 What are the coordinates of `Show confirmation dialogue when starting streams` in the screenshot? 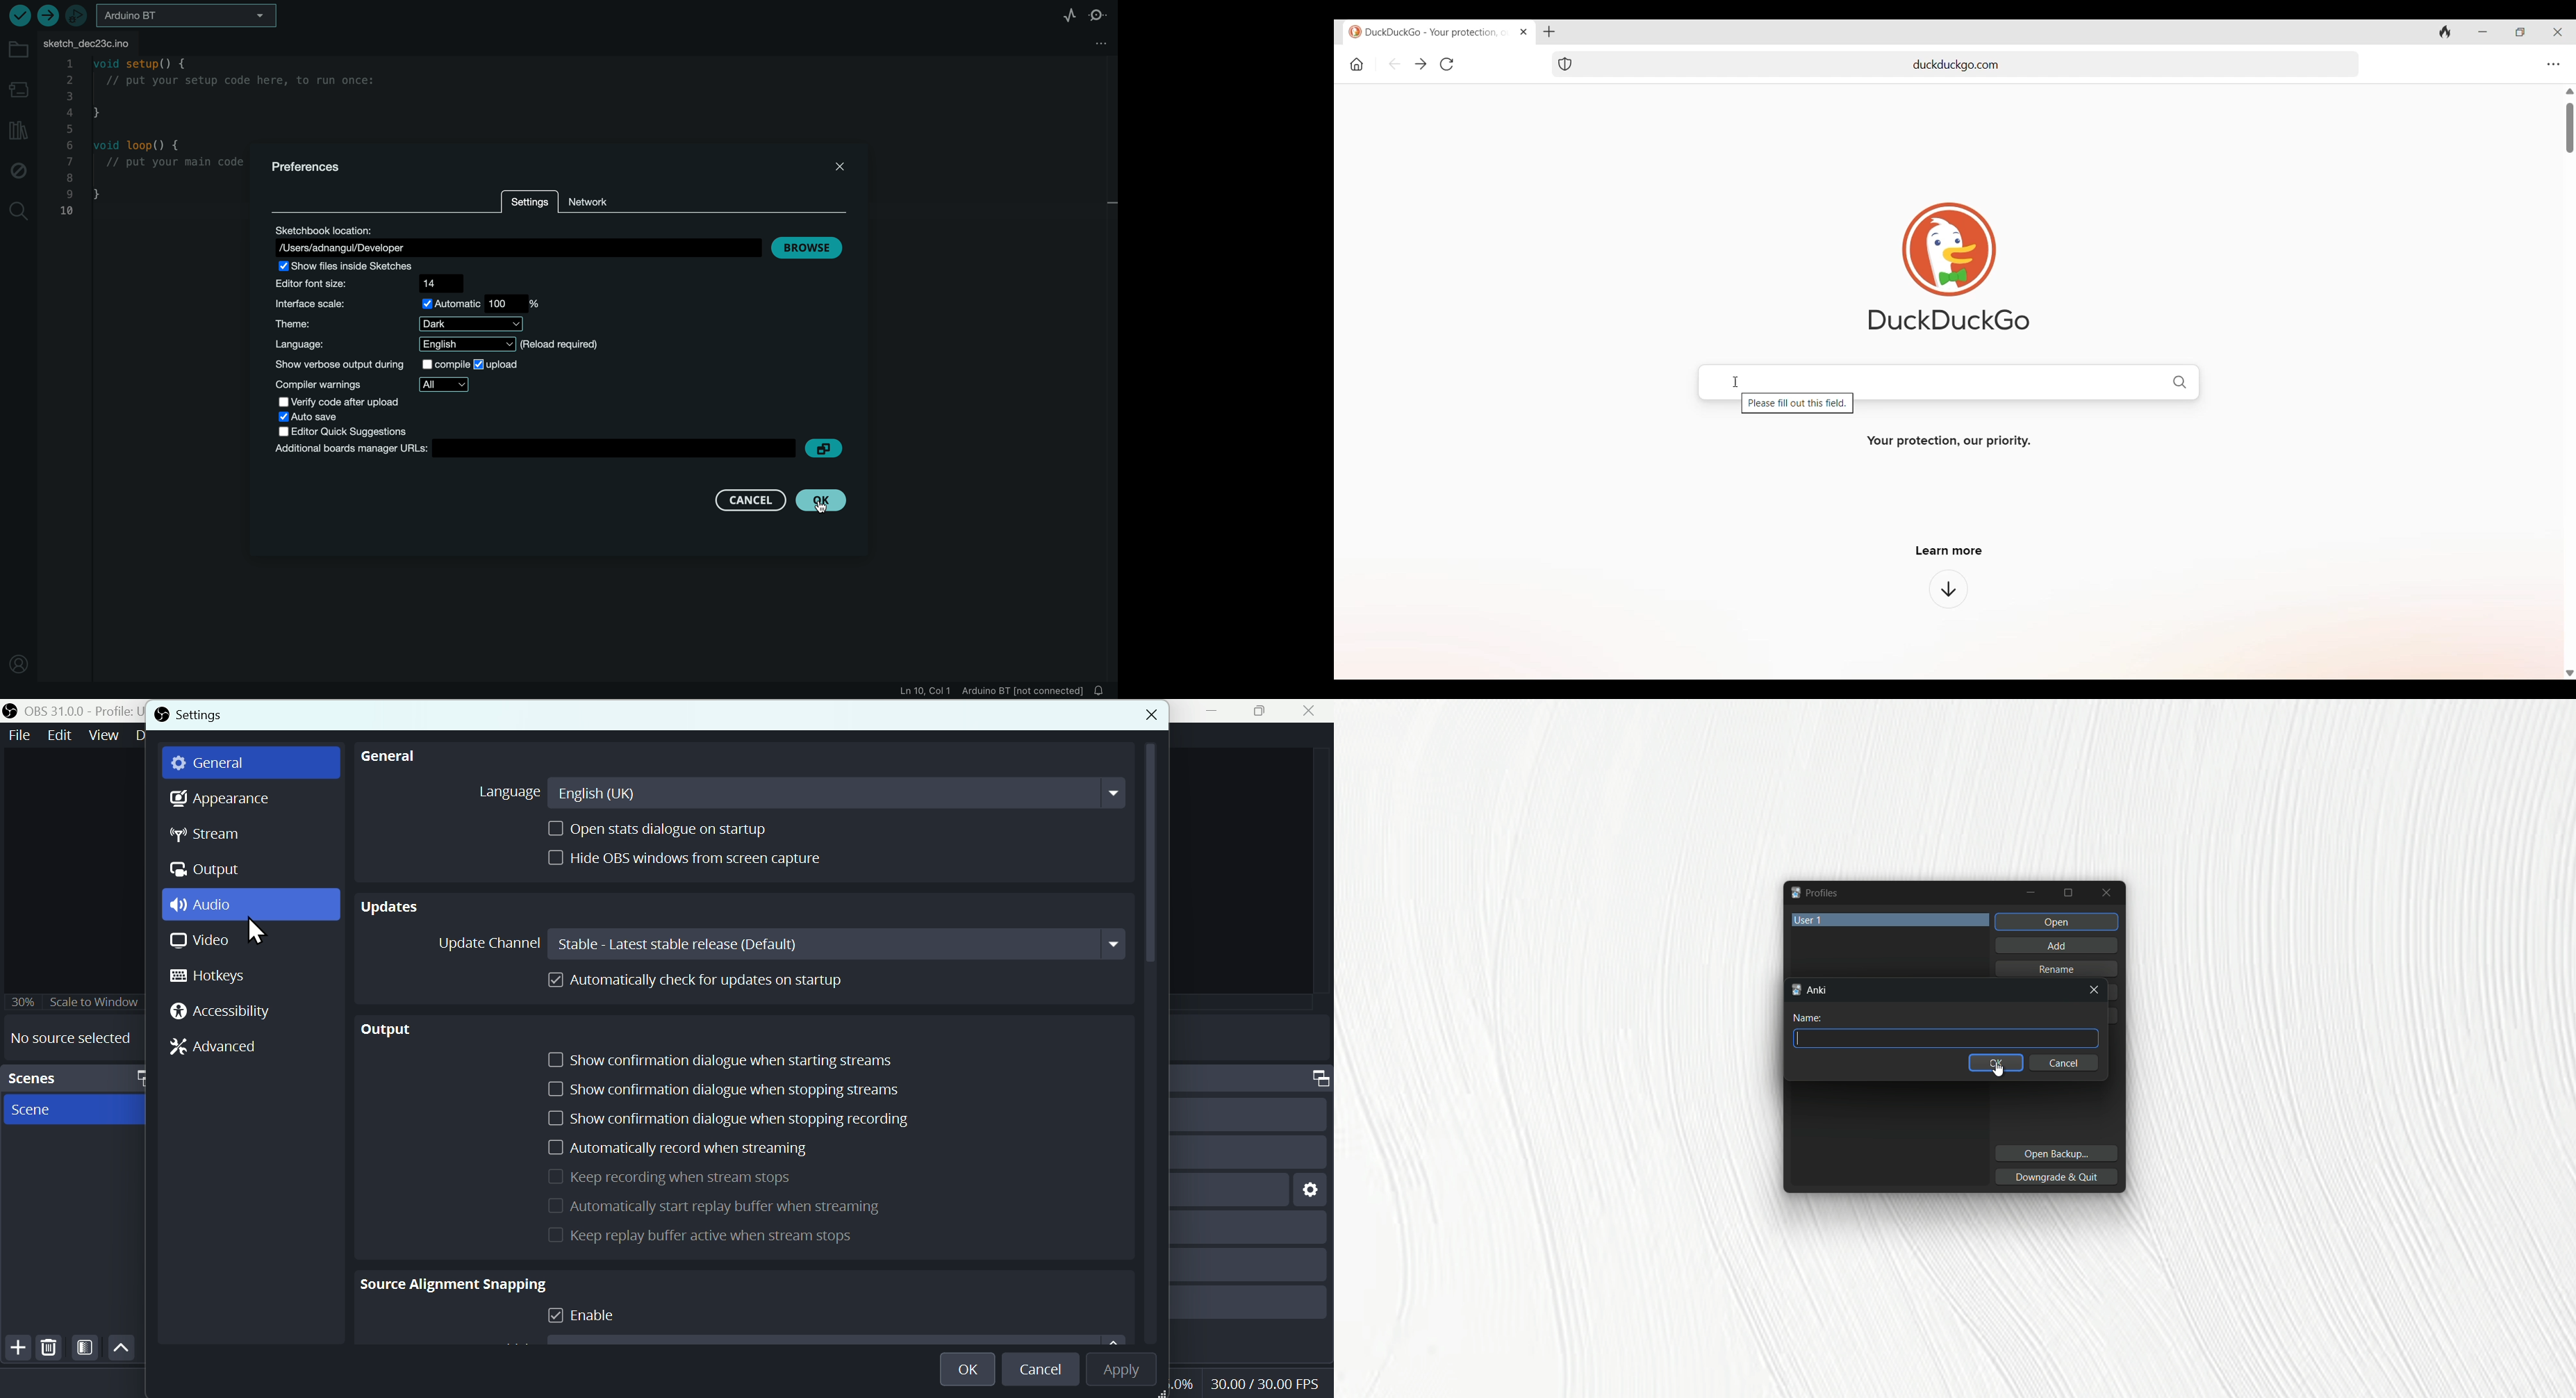 It's located at (723, 1057).